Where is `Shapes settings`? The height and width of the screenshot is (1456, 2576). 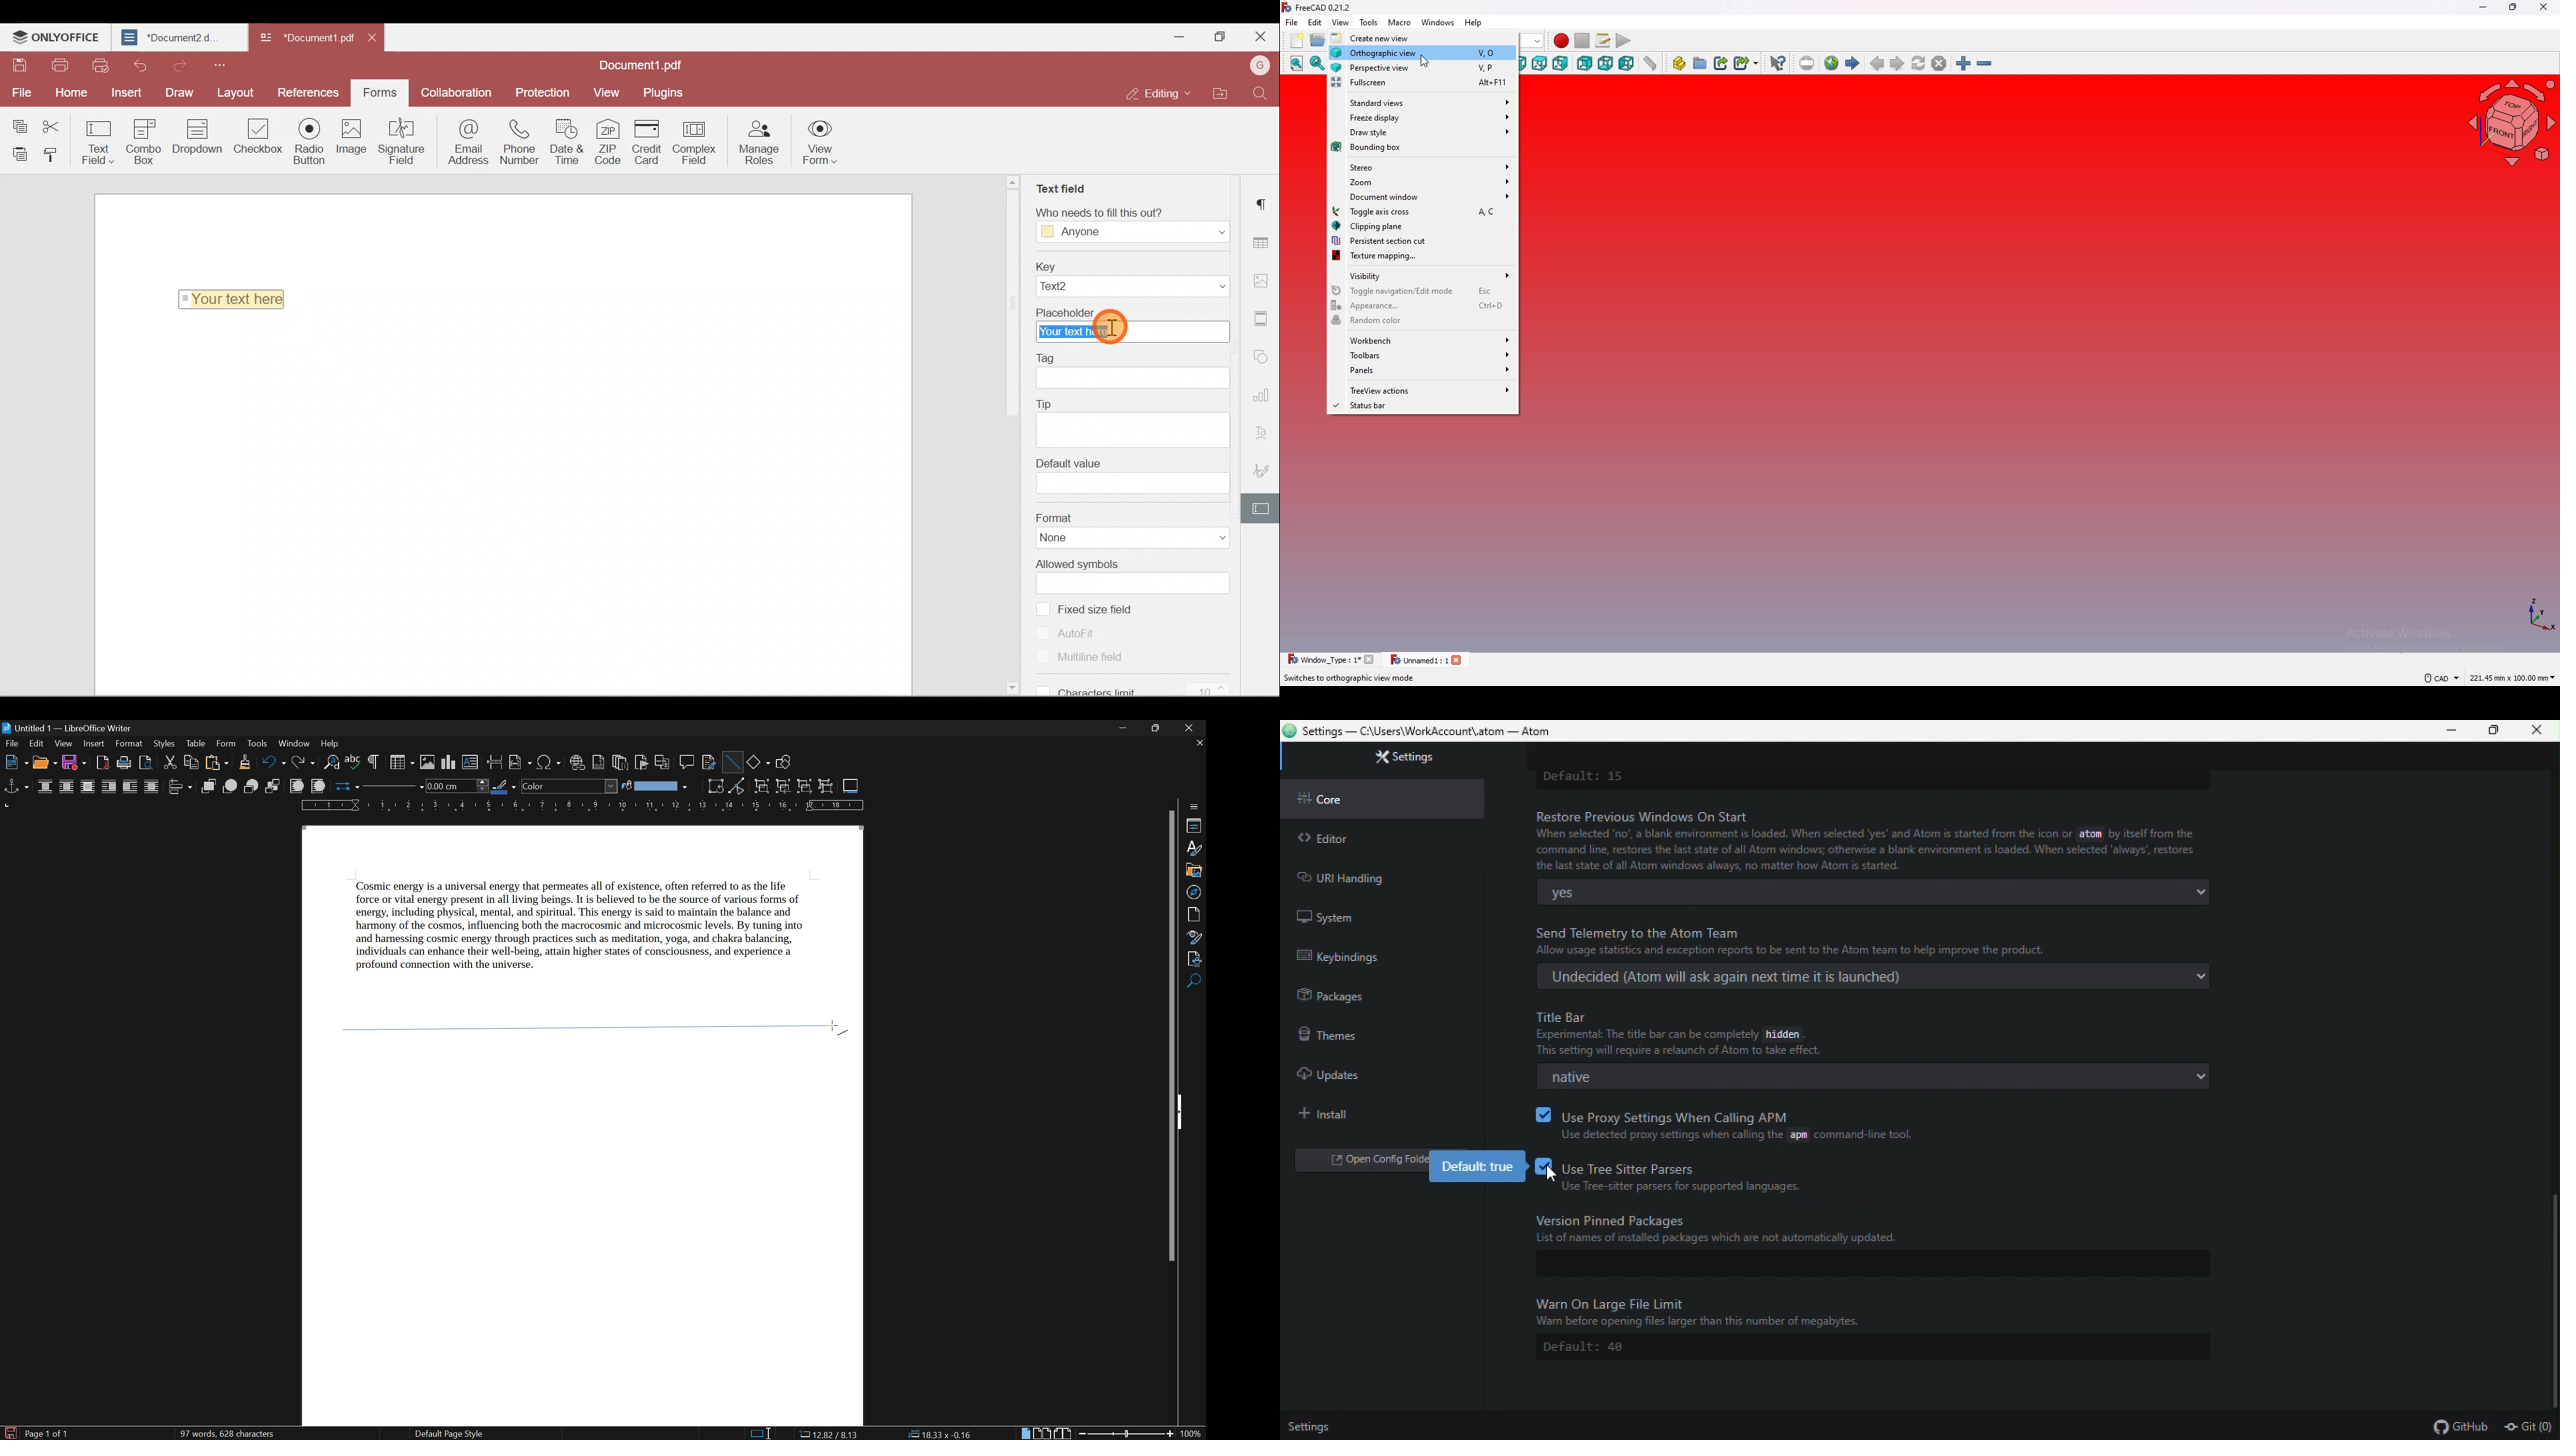
Shapes settings is located at coordinates (1264, 357).